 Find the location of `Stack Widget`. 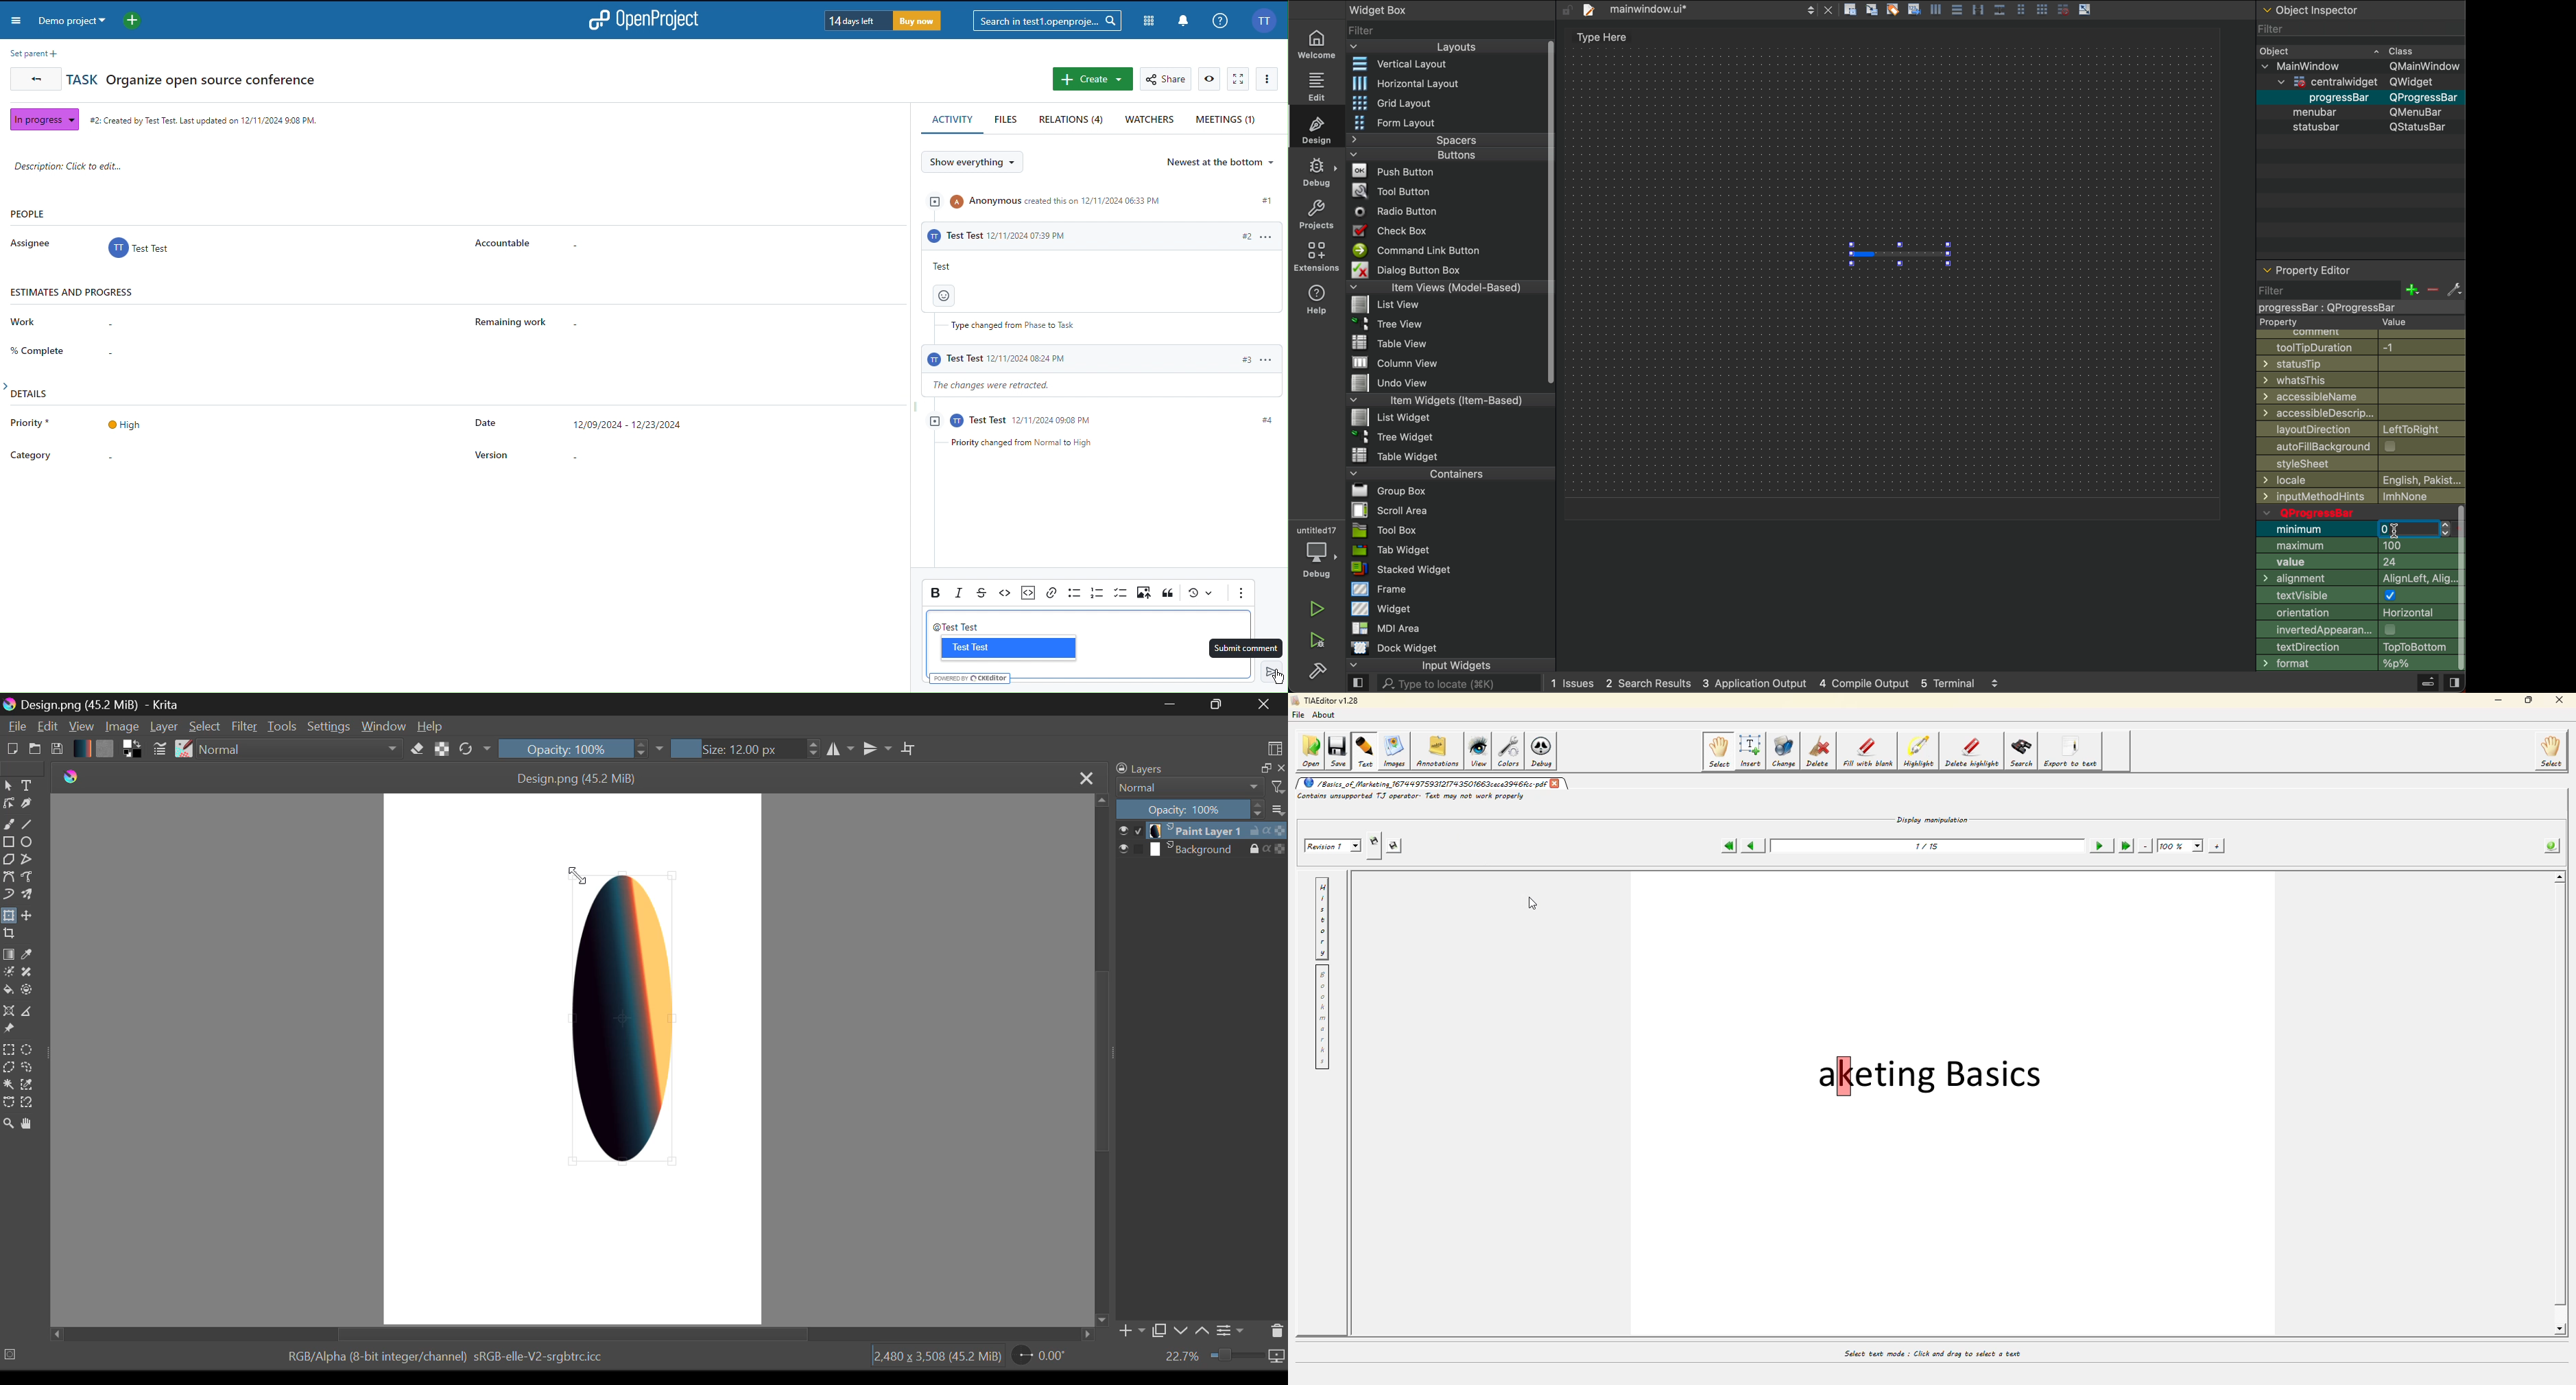

Stack Widget is located at coordinates (1434, 570).